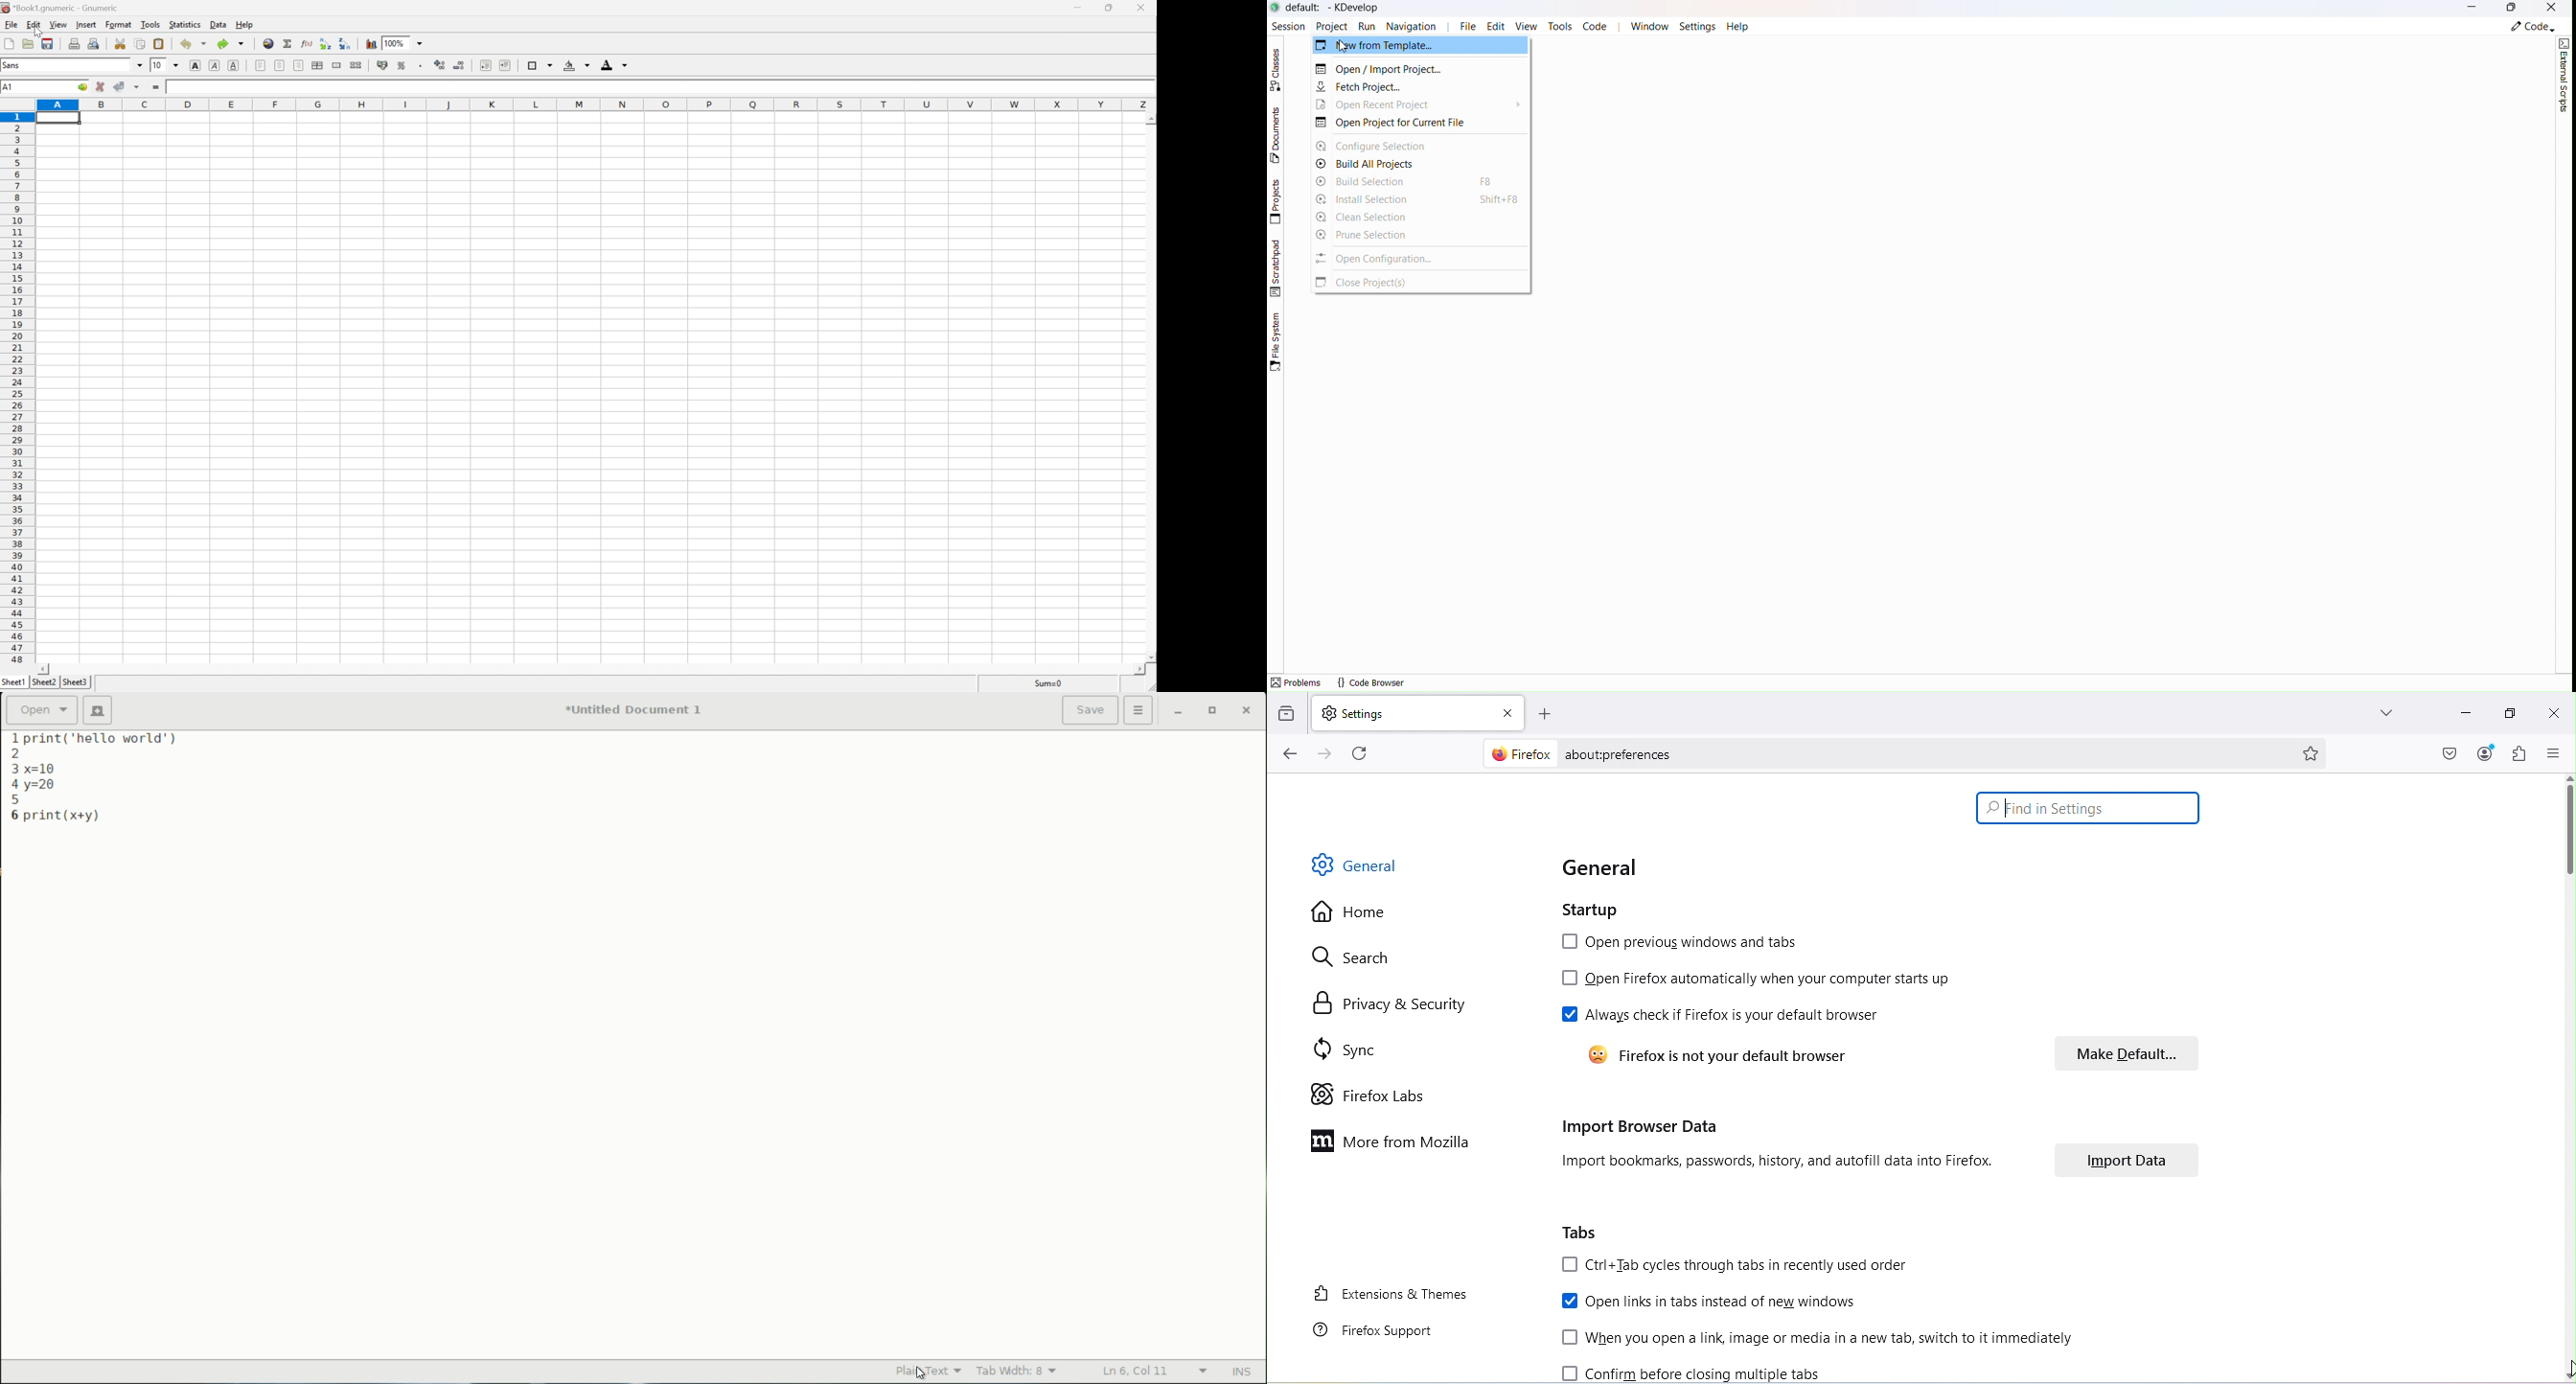  Describe the element at coordinates (50, 767) in the screenshot. I see `x equation` at that location.